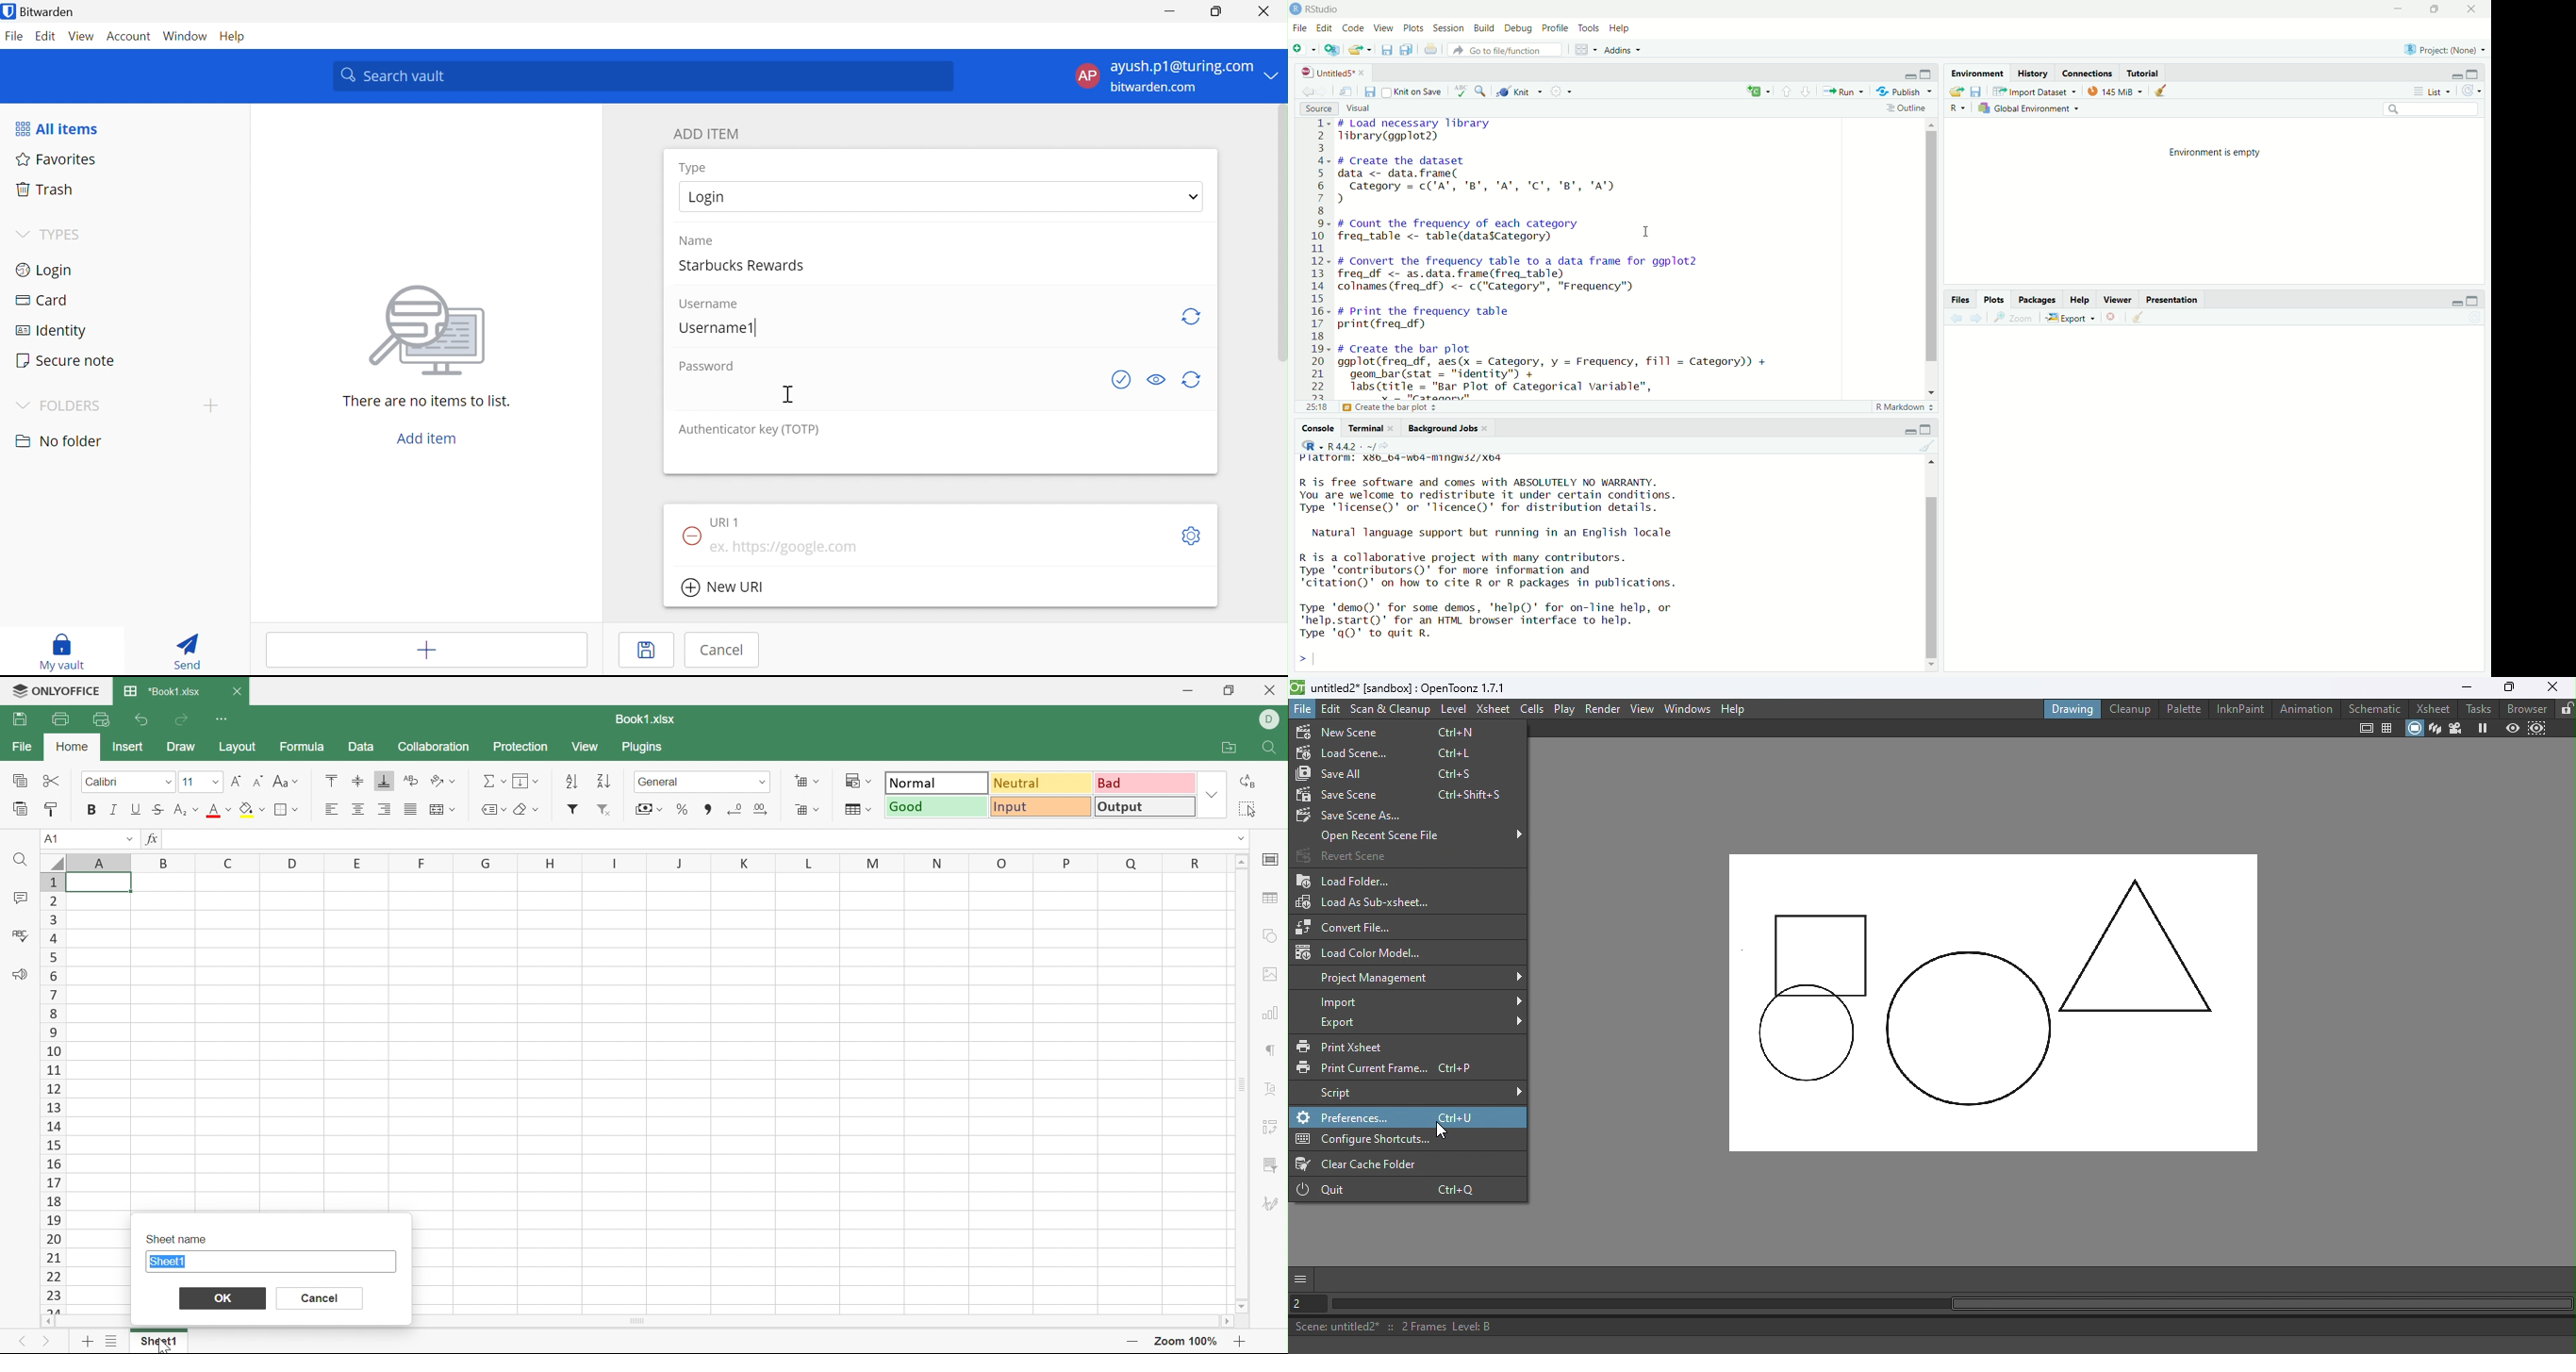  What do you see at coordinates (1371, 92) in the screenshot?
I see `save` at bounding box center [1371, 92].